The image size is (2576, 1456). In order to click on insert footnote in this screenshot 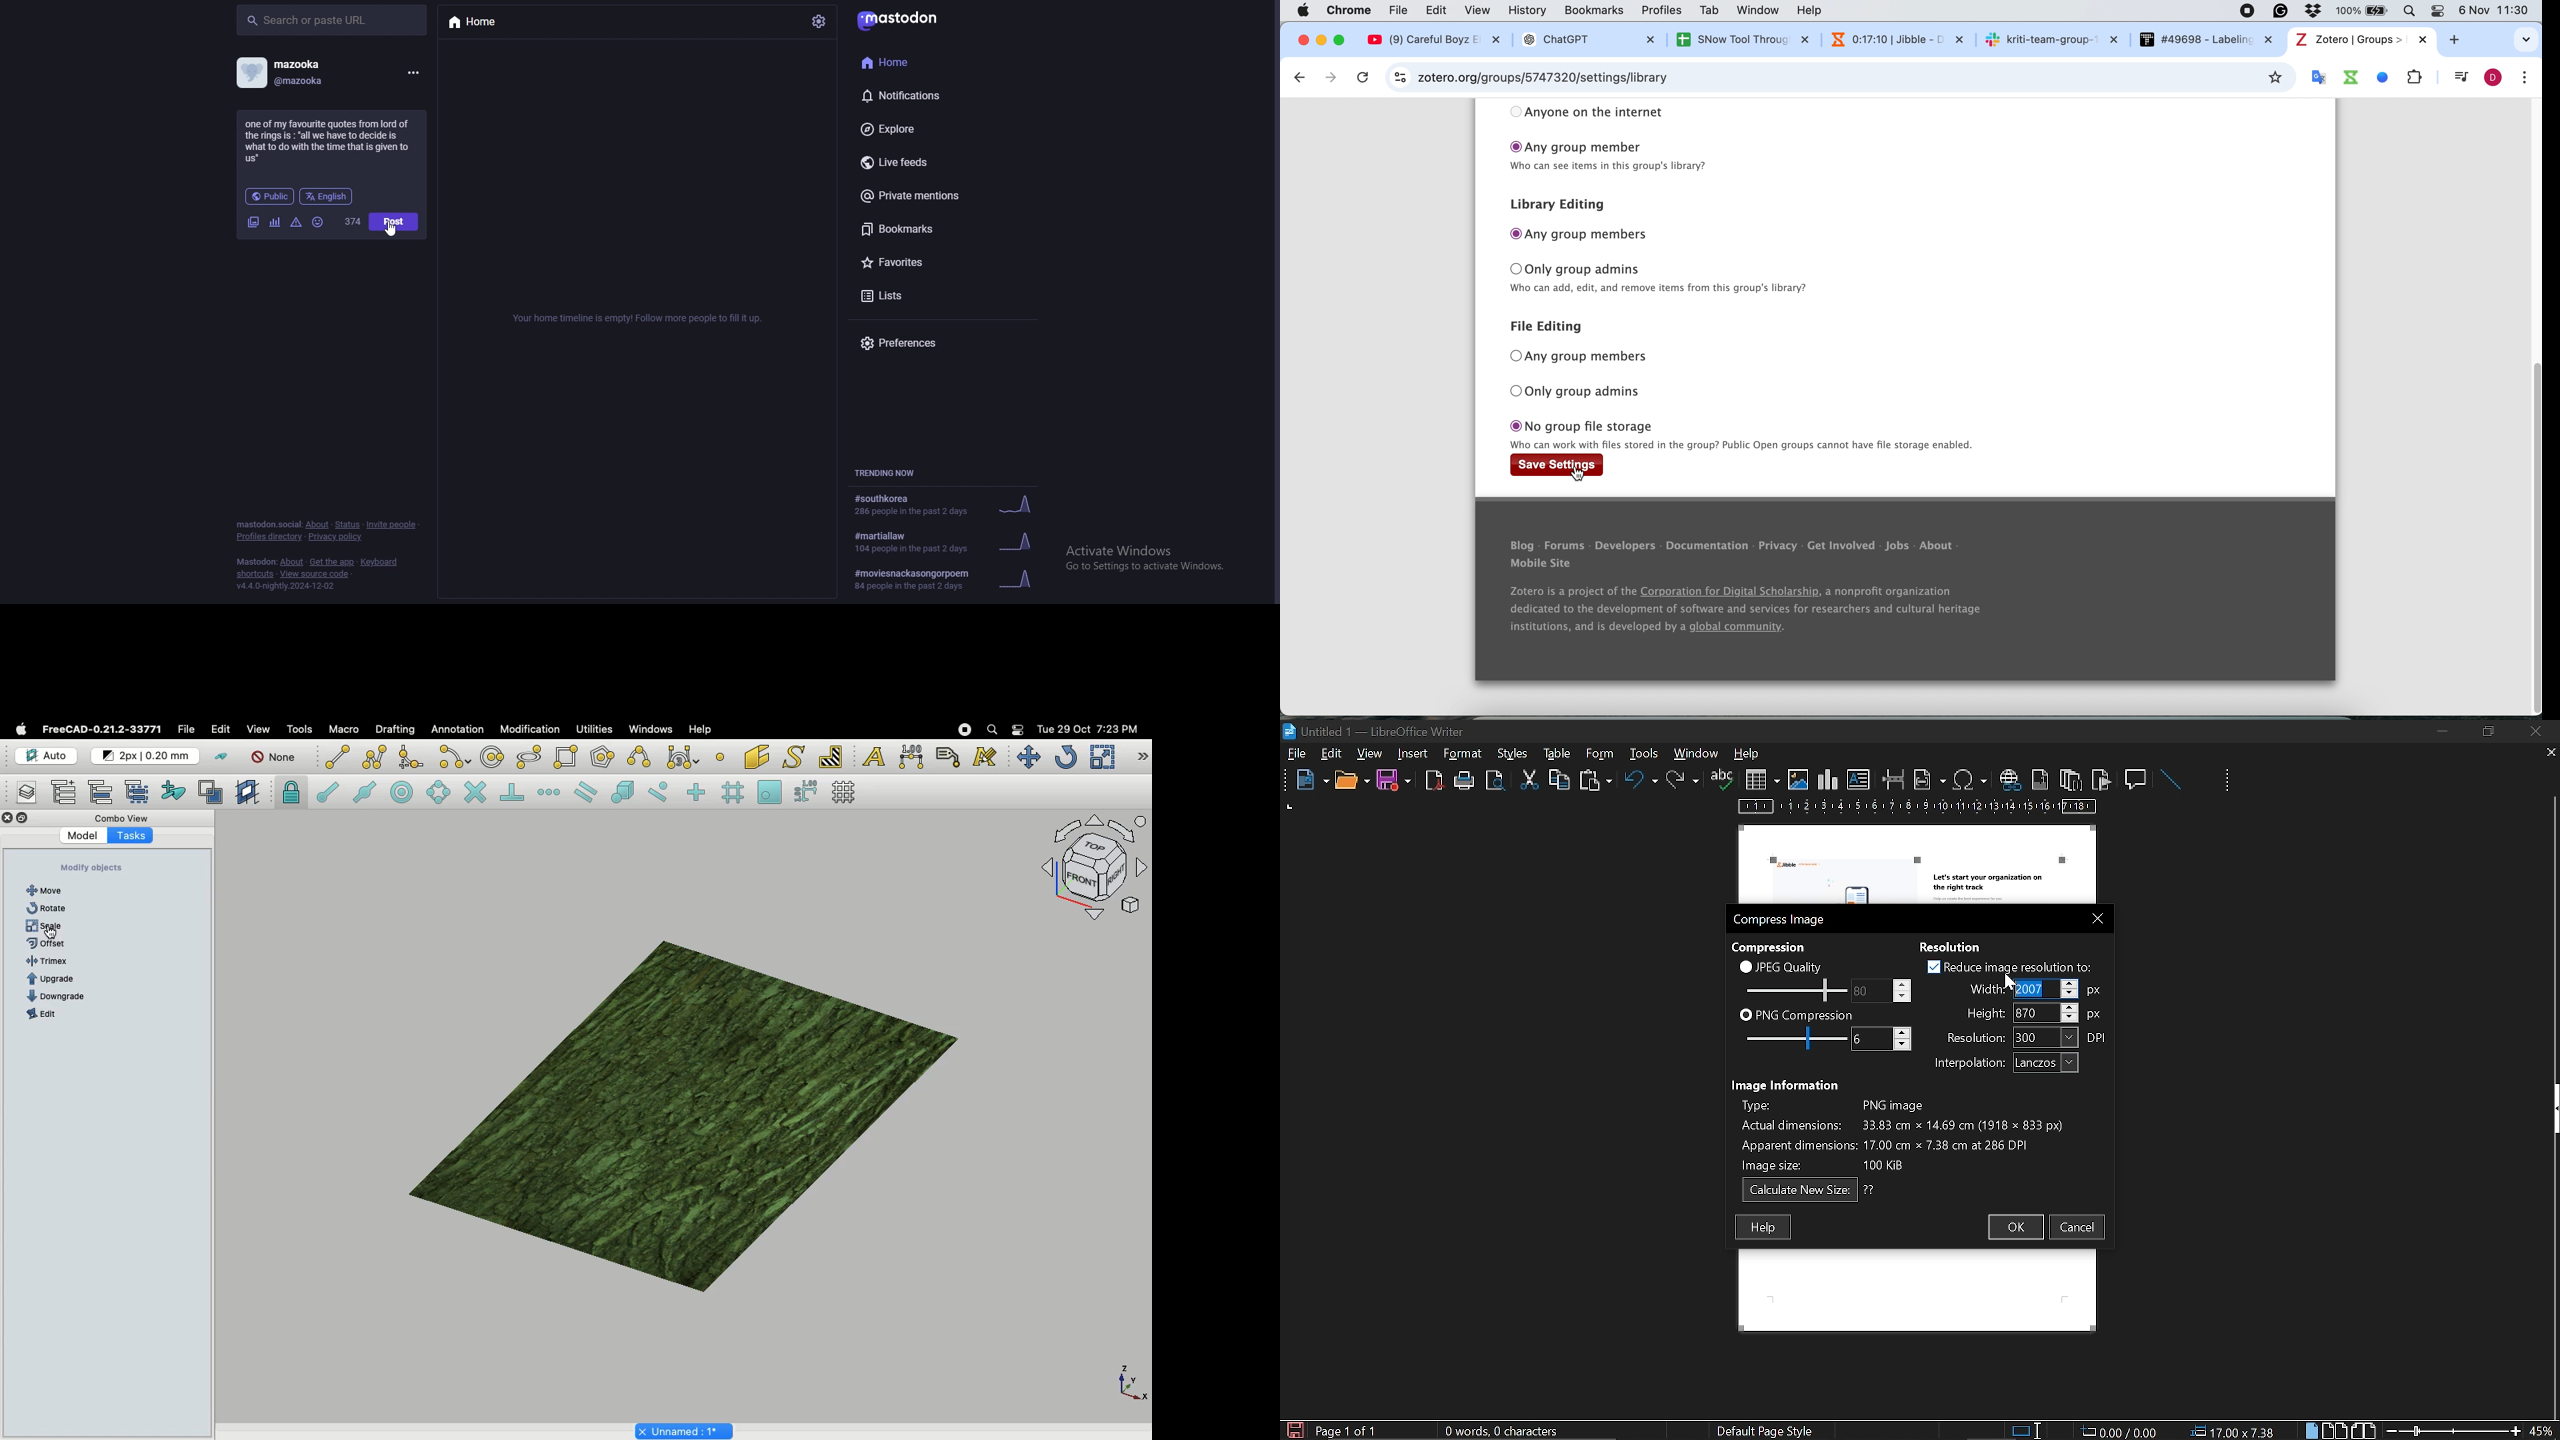, I will do `click(2038, 779)`.